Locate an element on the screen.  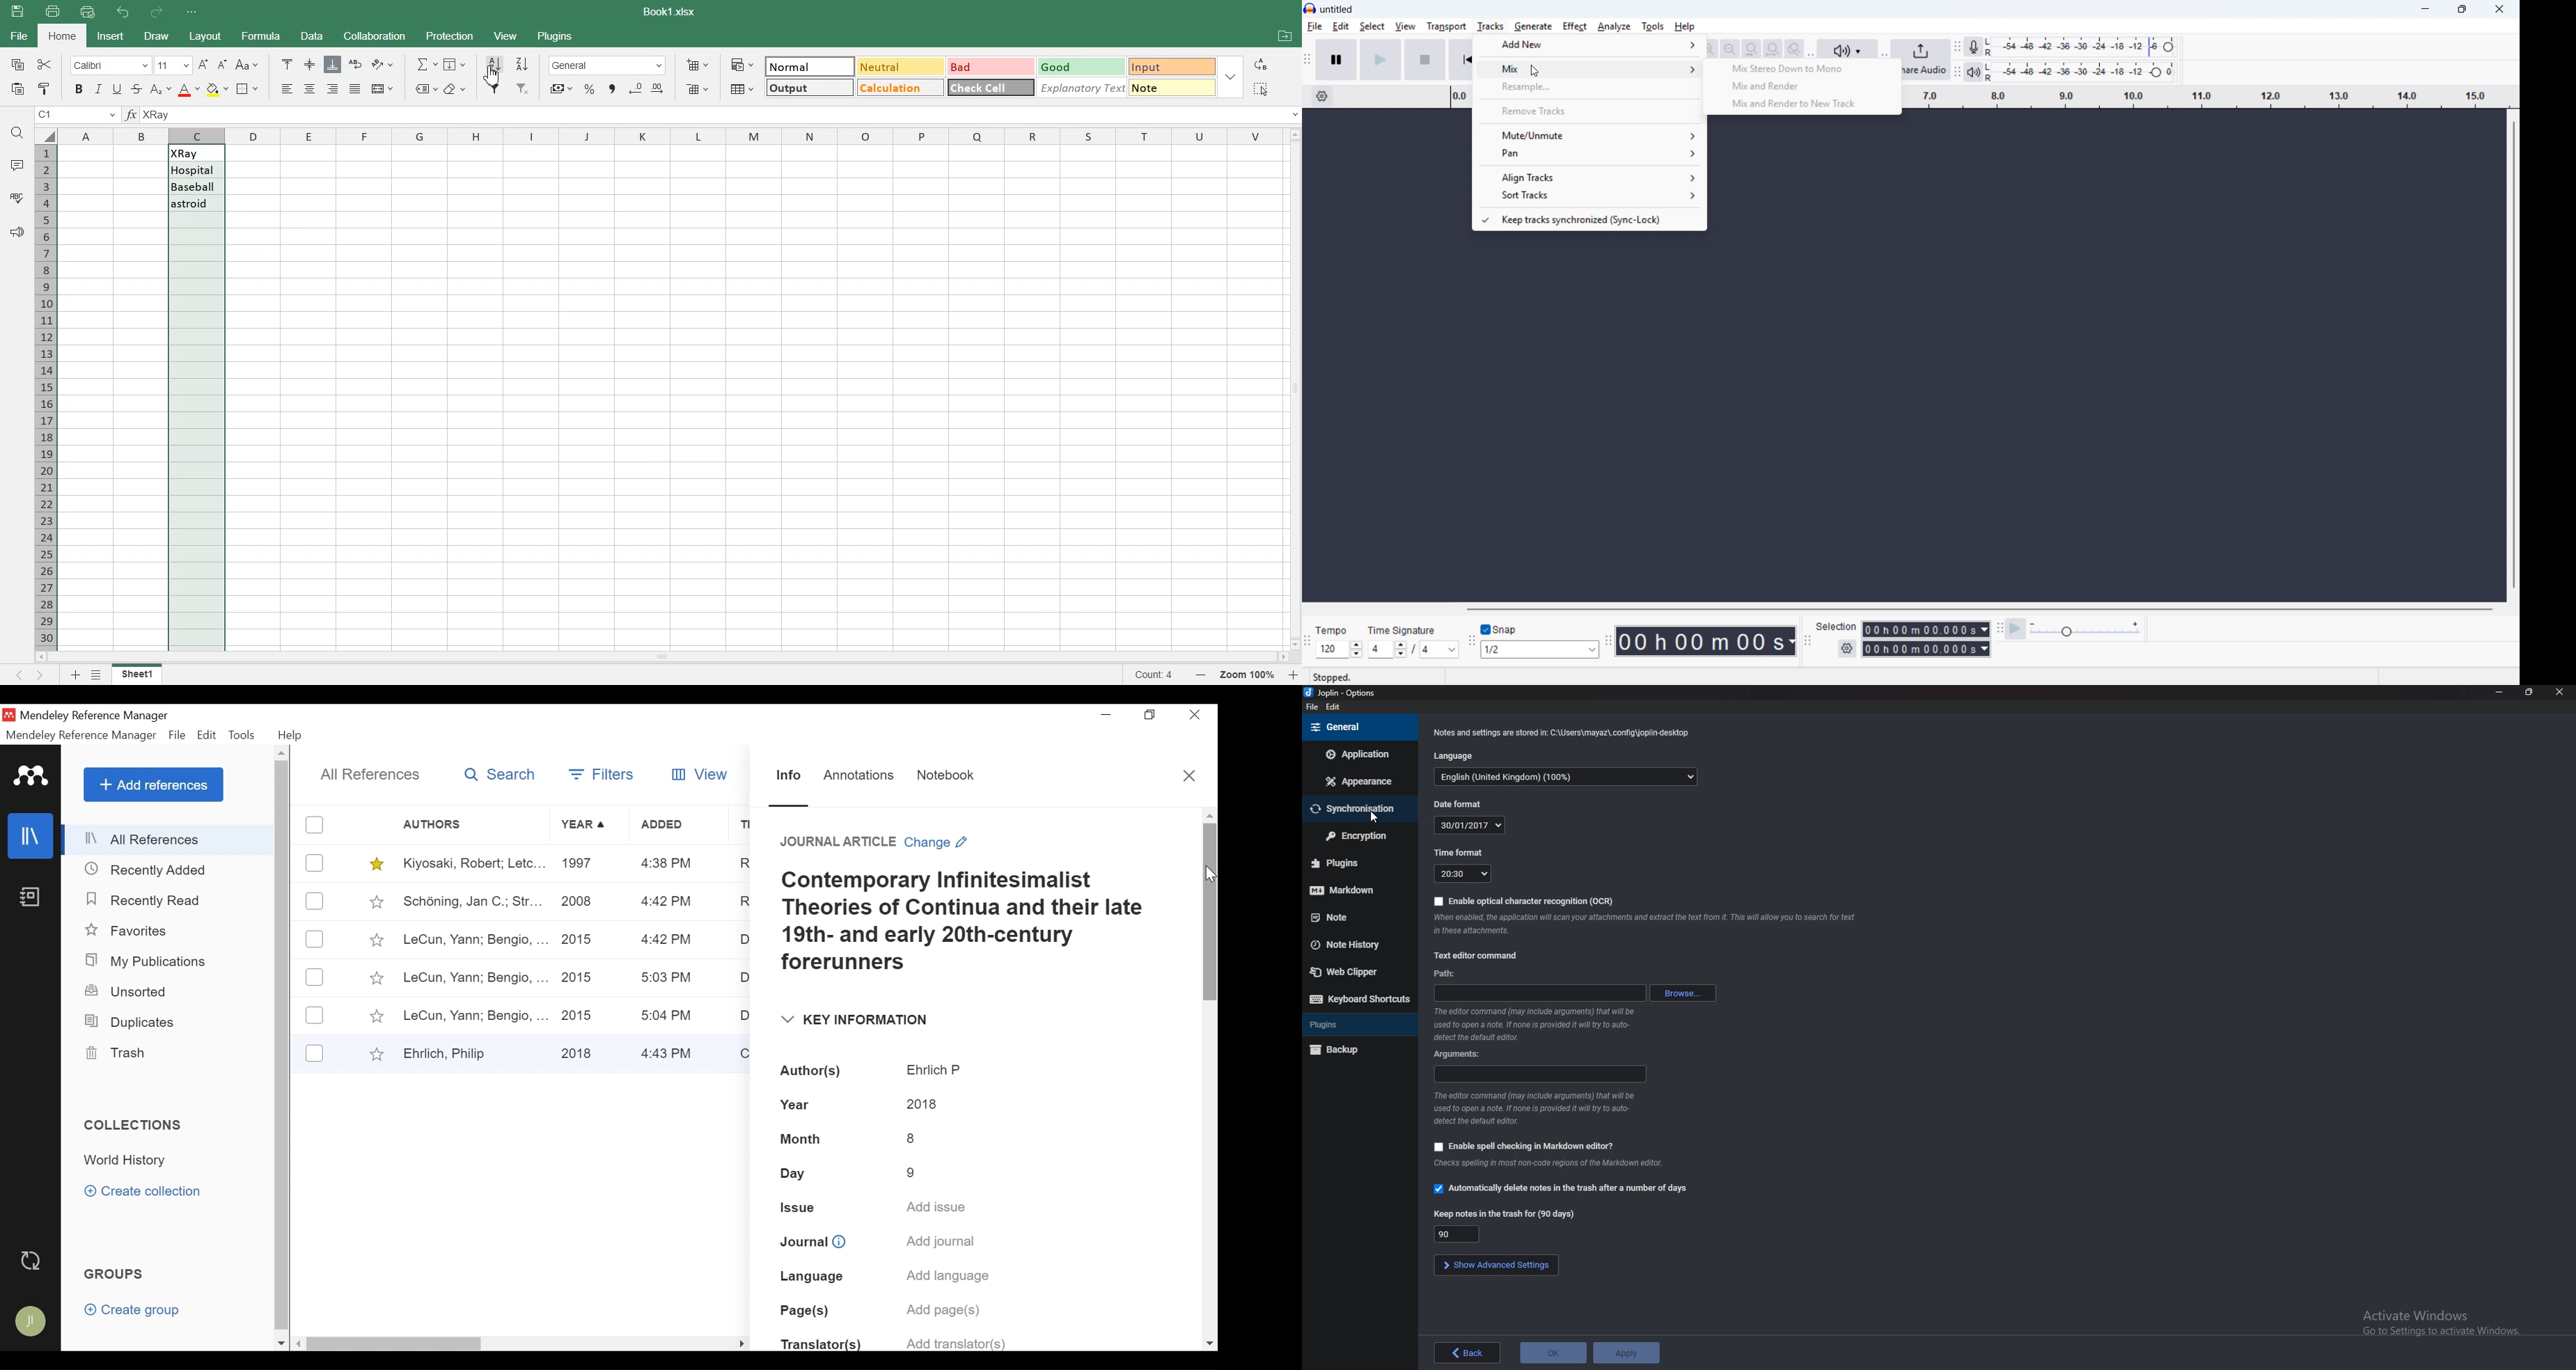
(un)select is located at coordinates (317, 825).